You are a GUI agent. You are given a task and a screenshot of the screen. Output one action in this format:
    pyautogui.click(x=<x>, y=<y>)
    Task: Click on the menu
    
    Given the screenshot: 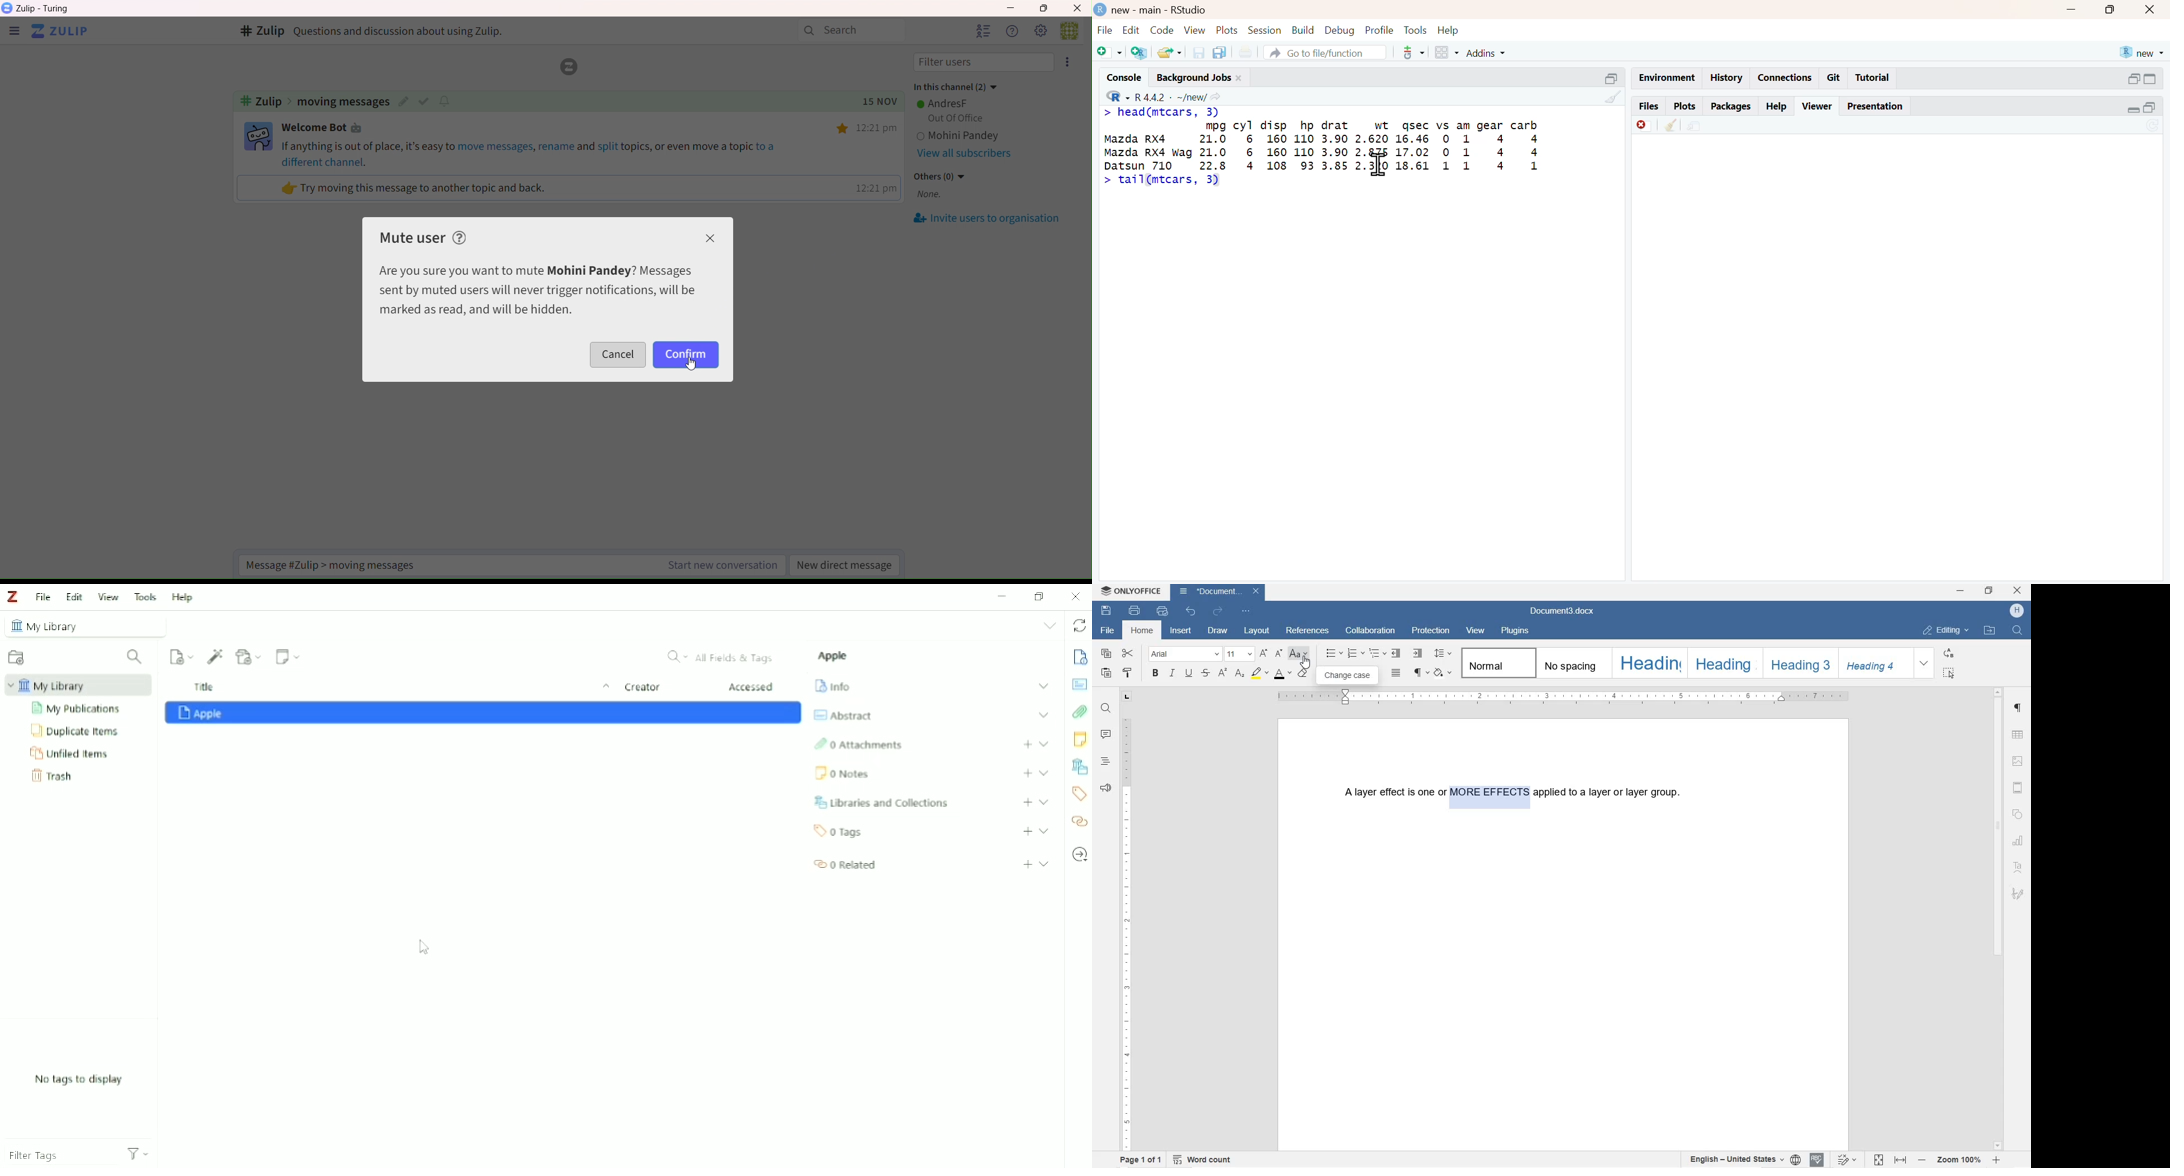 What is the action you would take?
    pyautogui.click(x=1070, y=62)
    